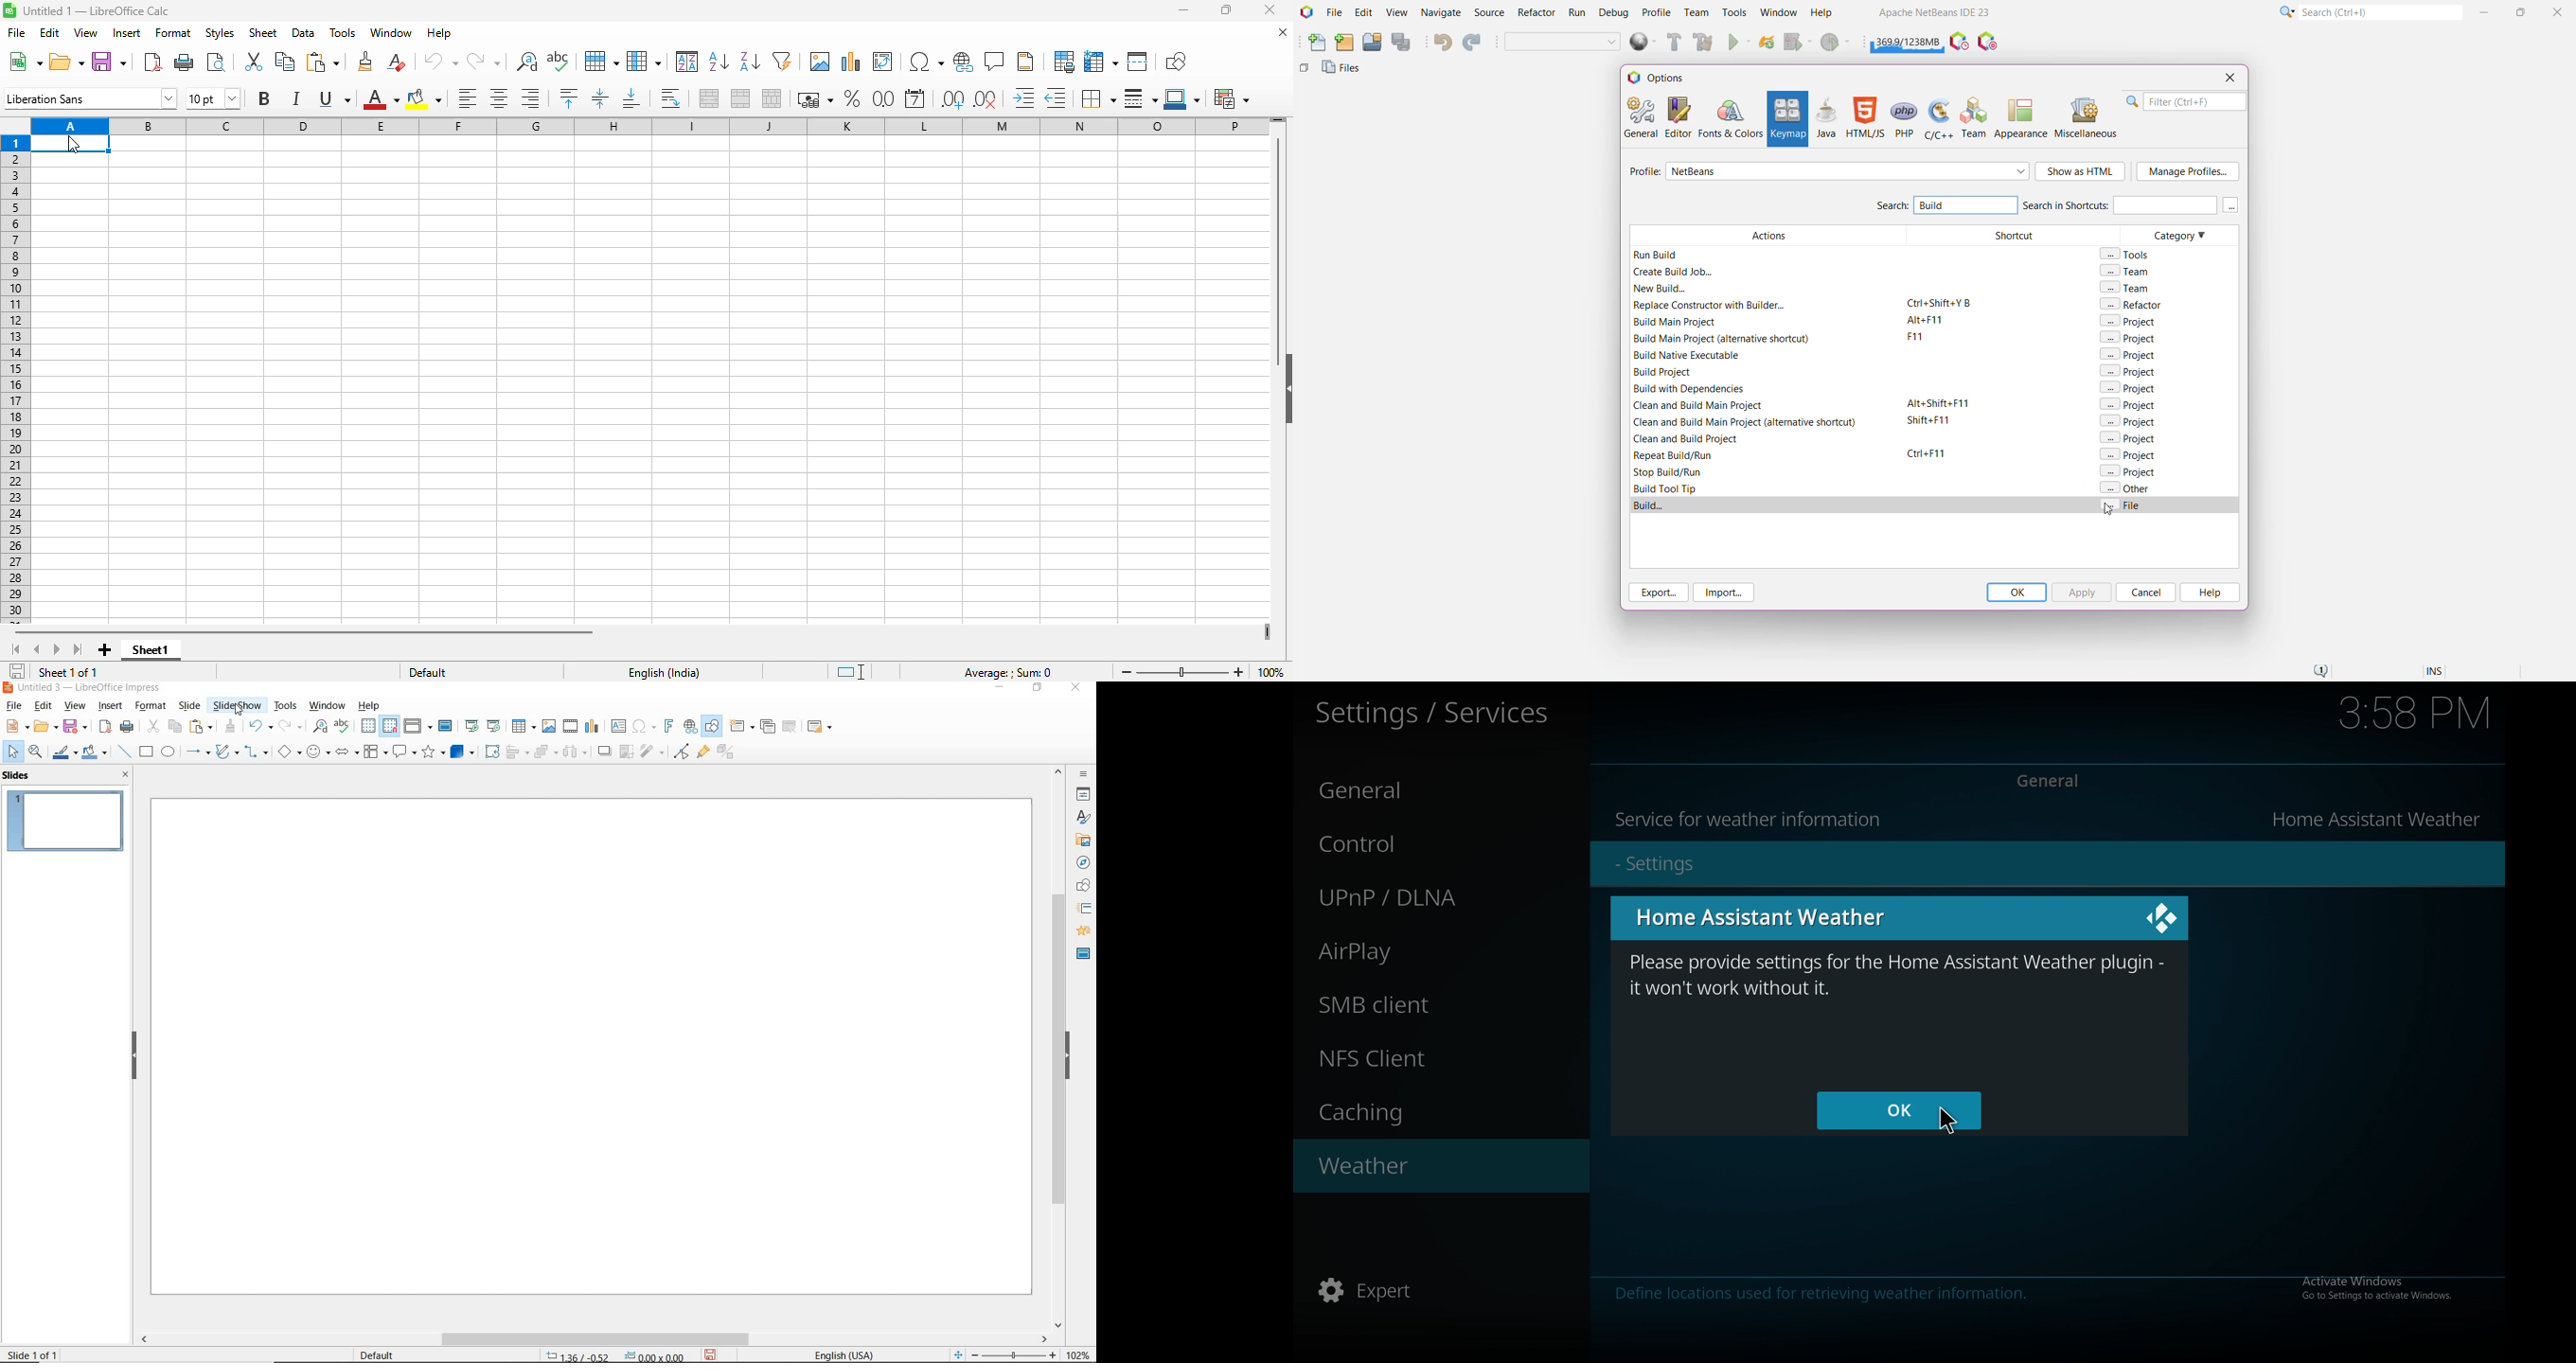 This screenshot has height=1372, width=2576. I want to click on ANIMATION, so click(1084, 932).